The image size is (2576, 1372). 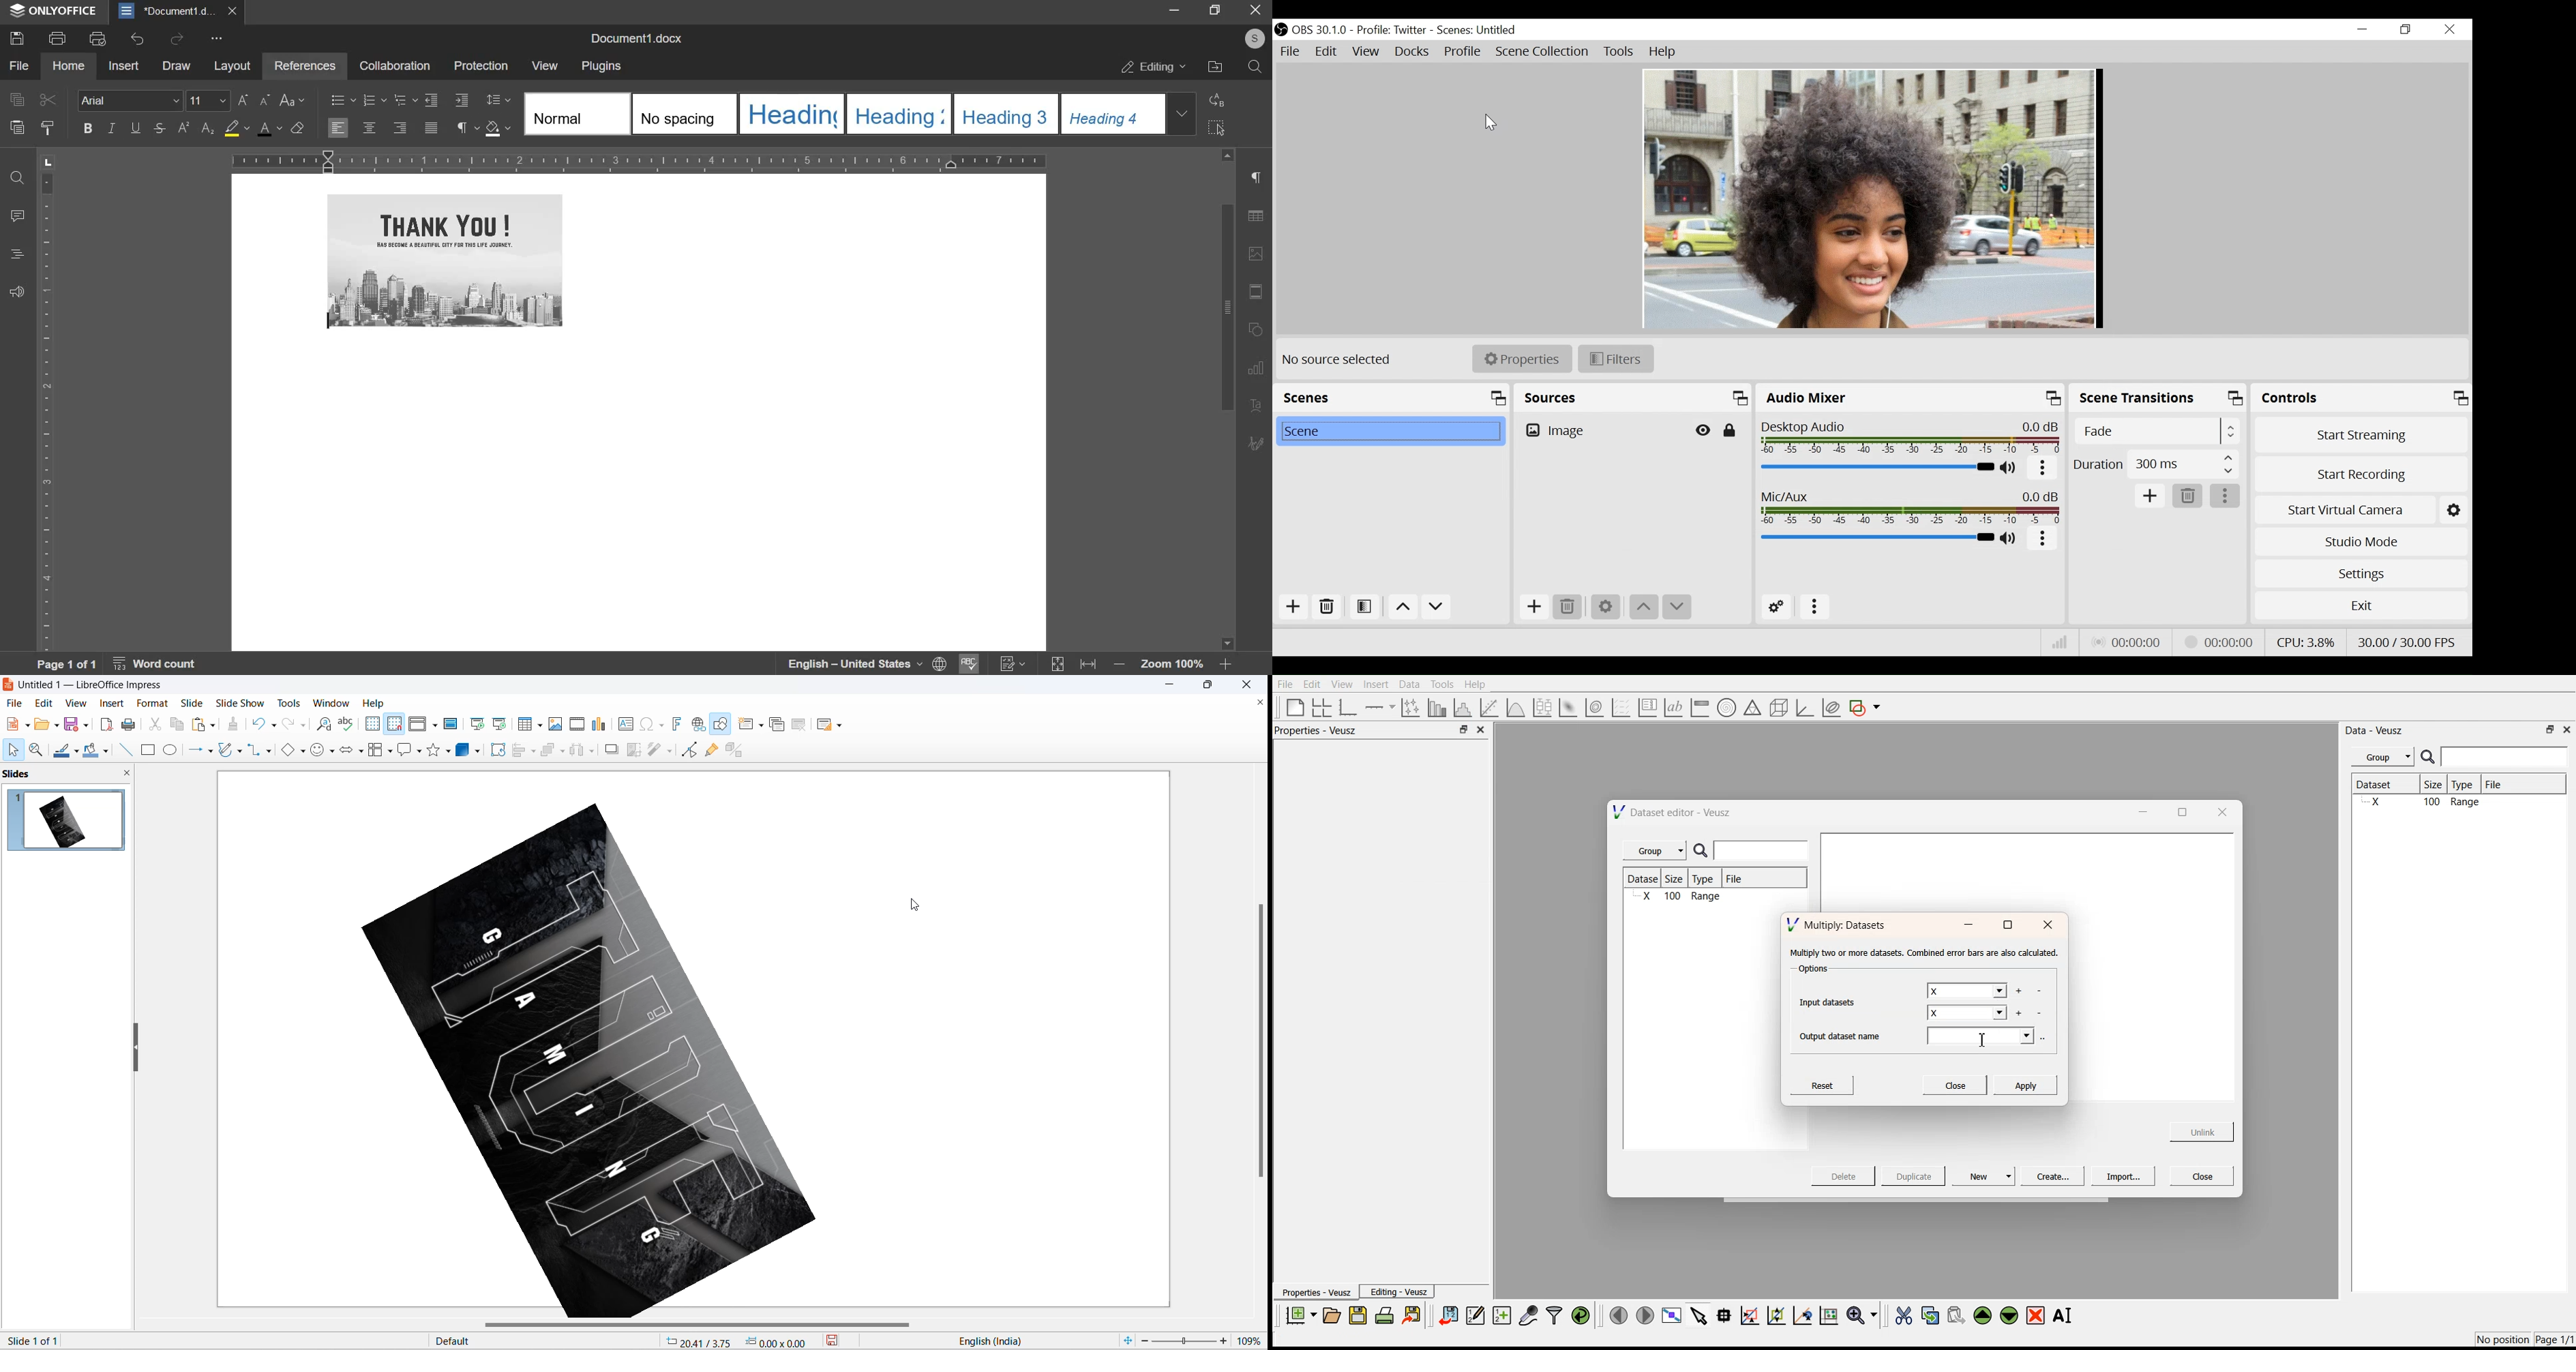 What do you see at coordinates (746, 724) in the screenshot?
I see `new slide` at bounding box center [746, 724].